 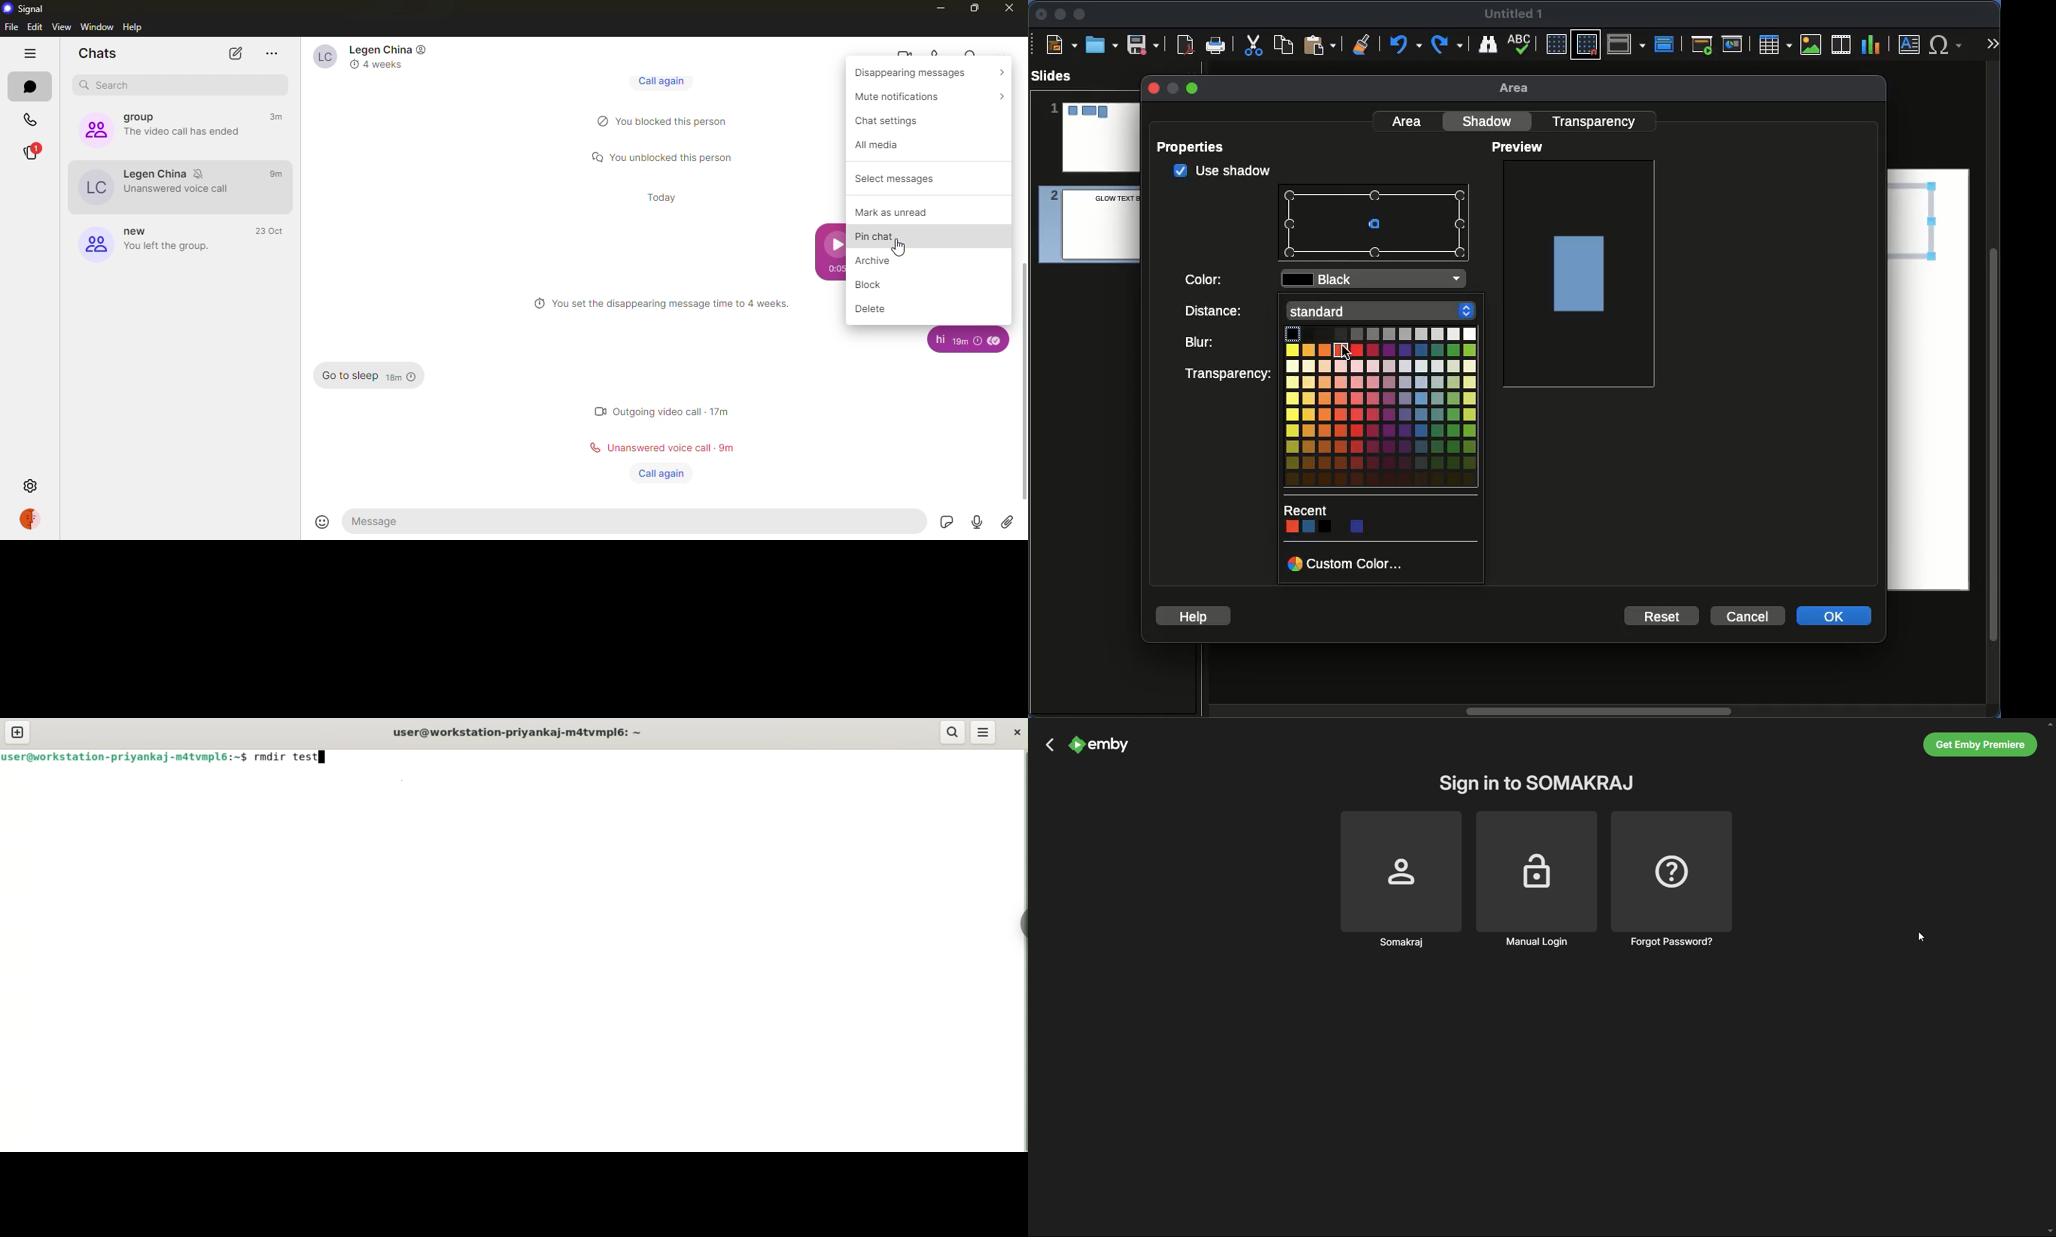 What do you see at coordinates (901, 249) in the screenshot?
I see `cursor` at bounding box center [901, 249].